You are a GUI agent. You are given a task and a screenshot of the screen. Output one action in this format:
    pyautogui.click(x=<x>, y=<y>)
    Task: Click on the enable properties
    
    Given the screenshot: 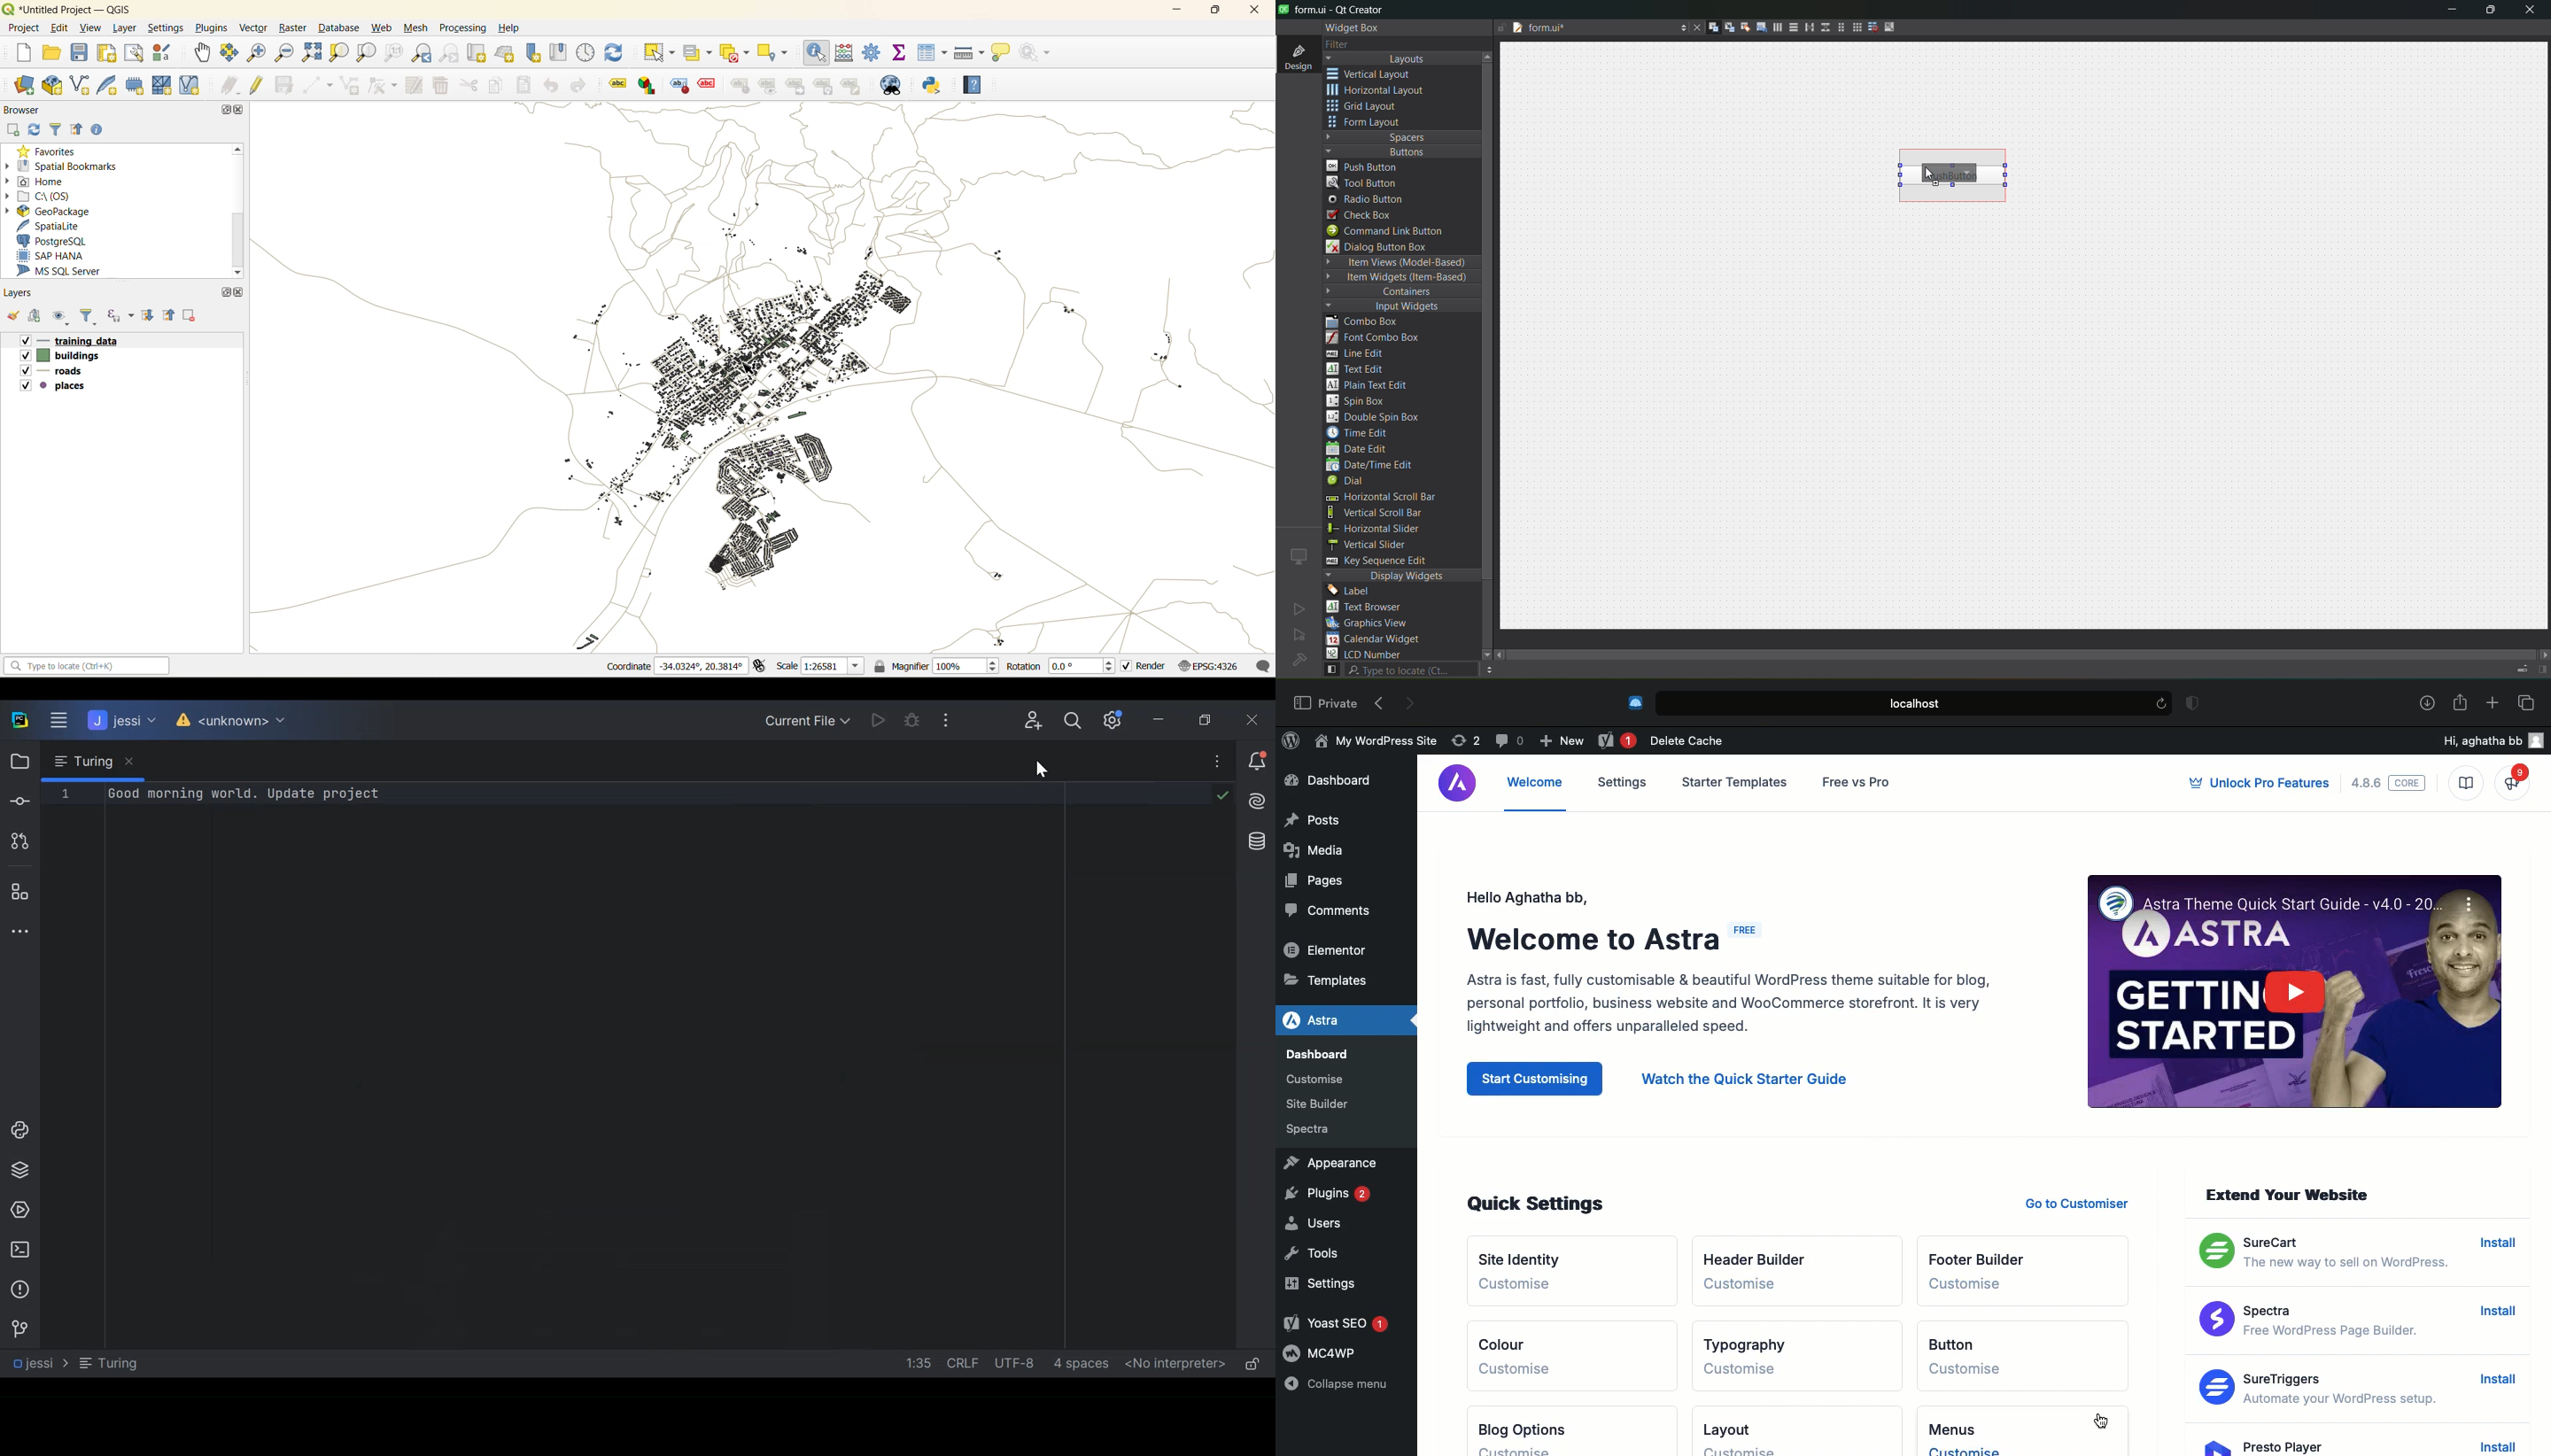 What is the action you would take?
    pyautogui.click(x=100, y=129)
    